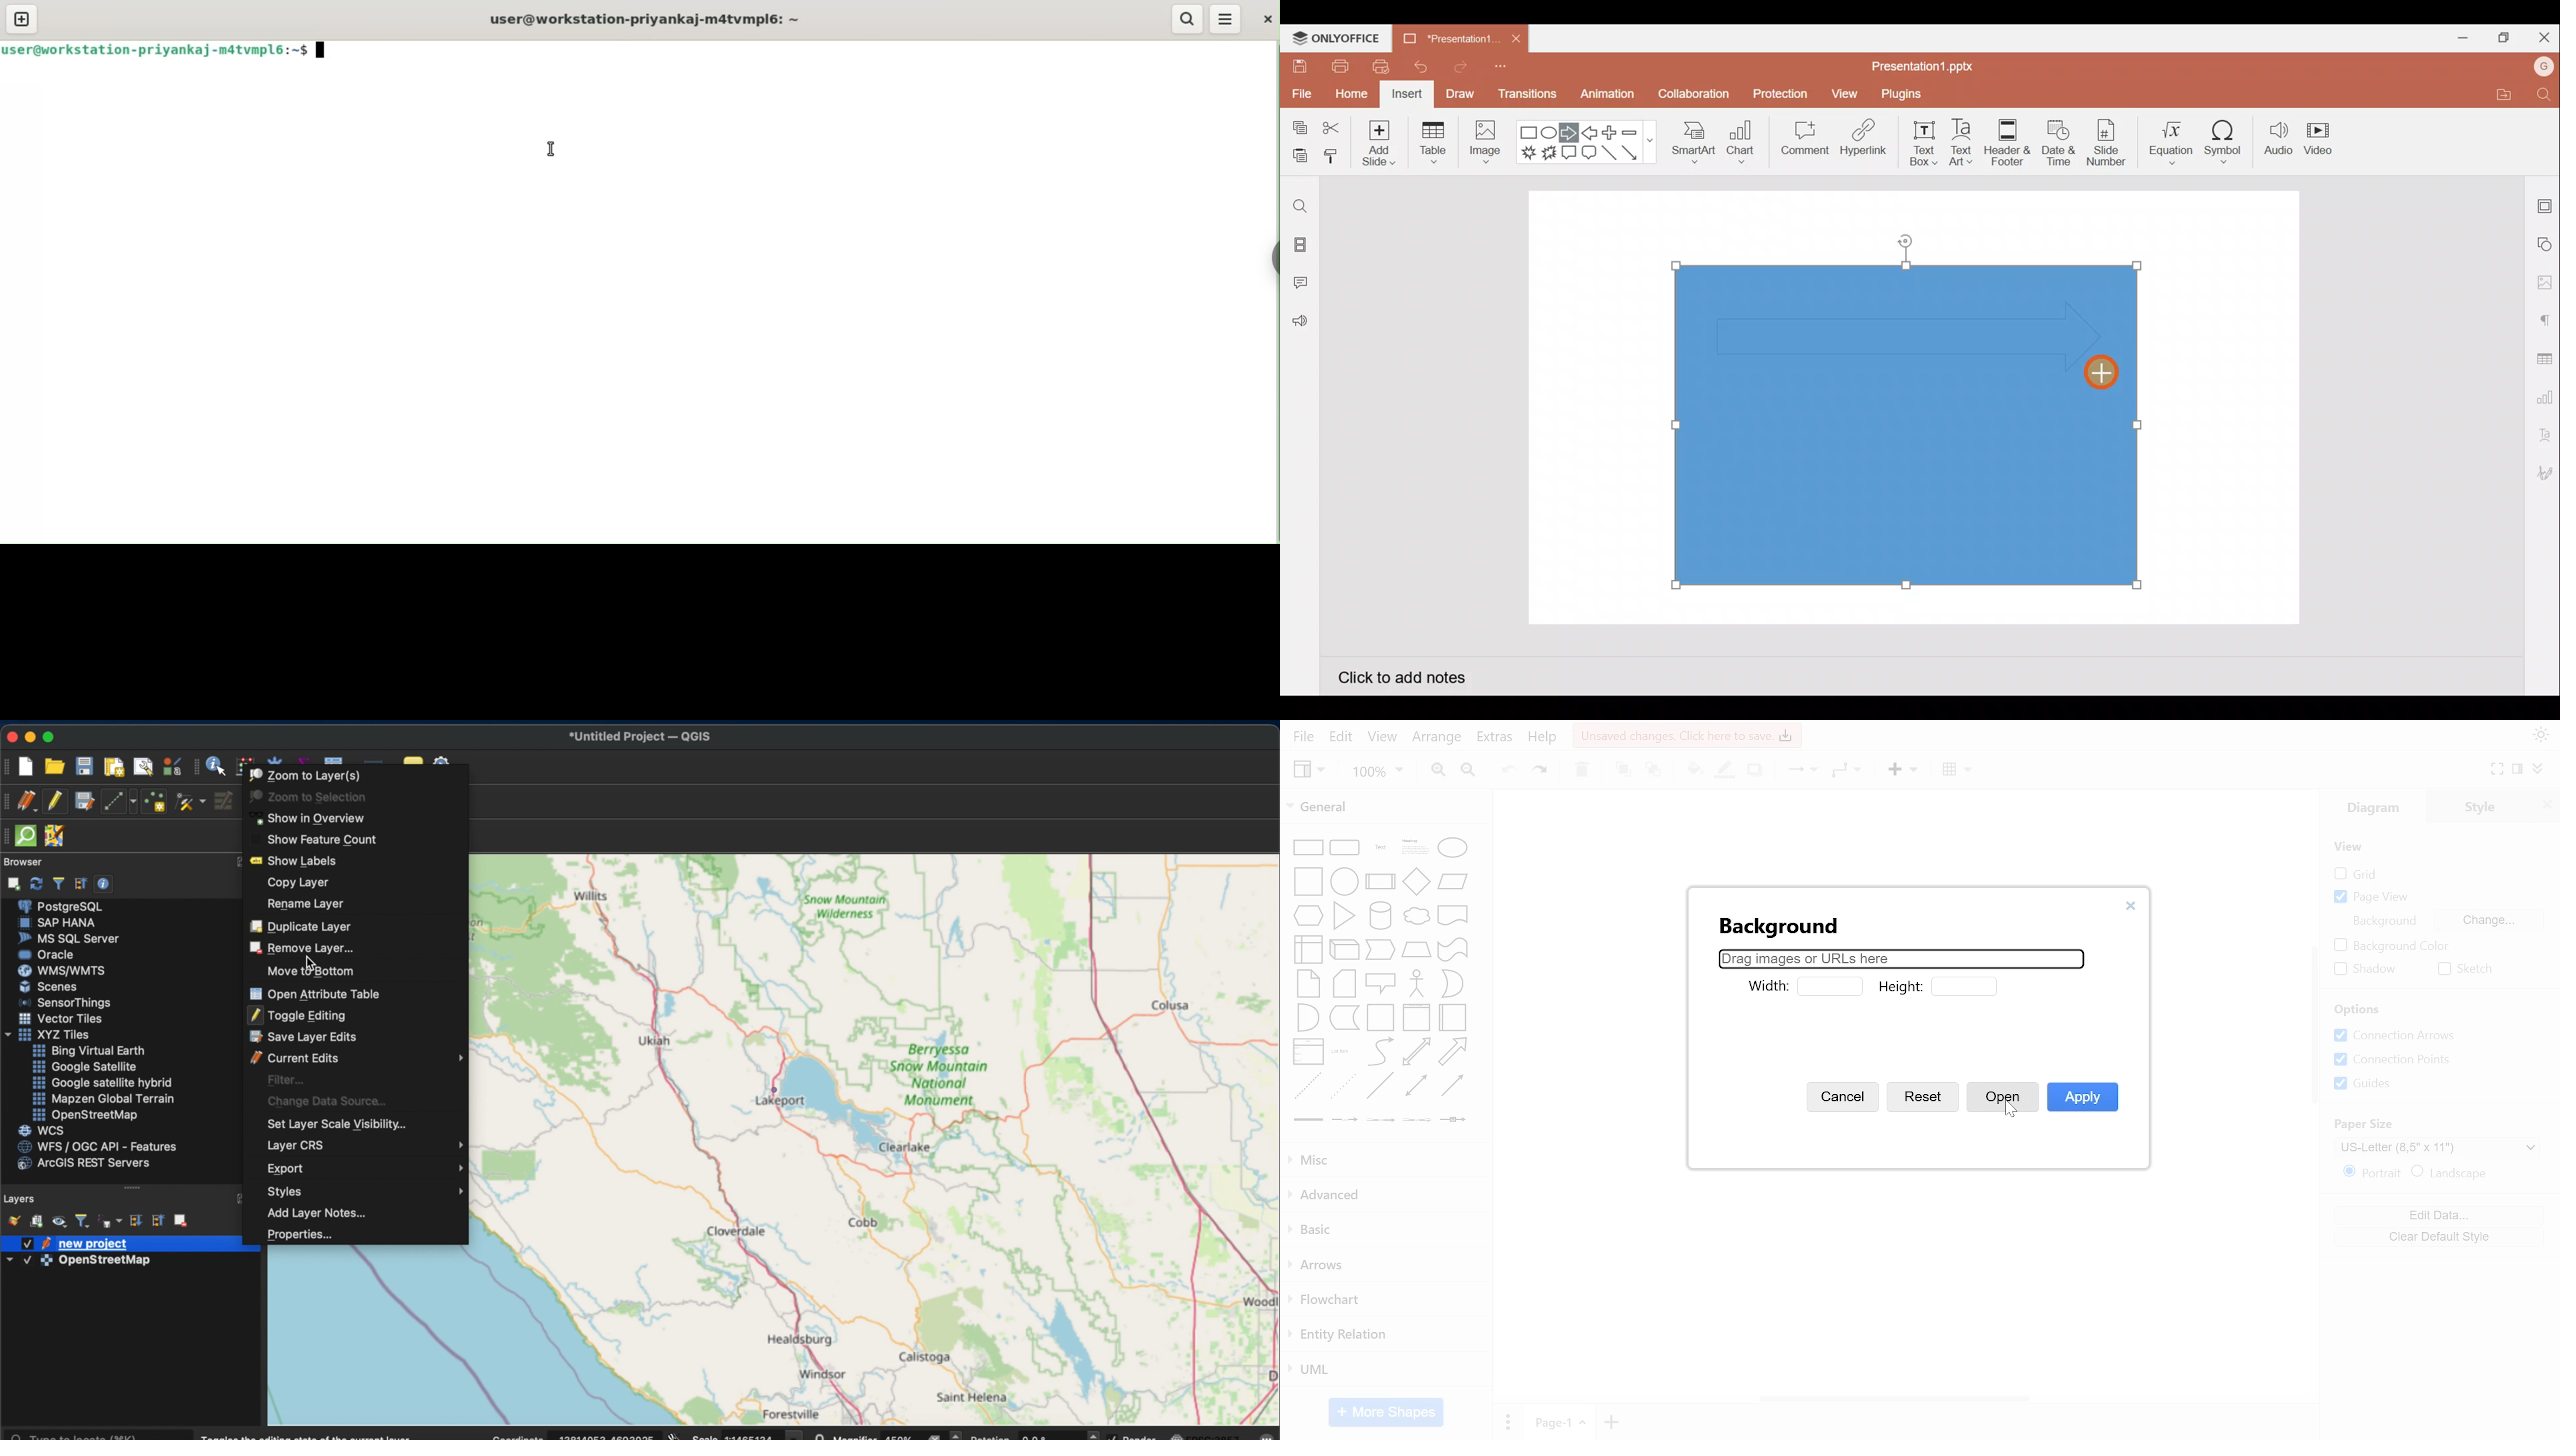 The width and height of the screenshot is (2576, 1456). I want to click on extras, so click(1496, 737).